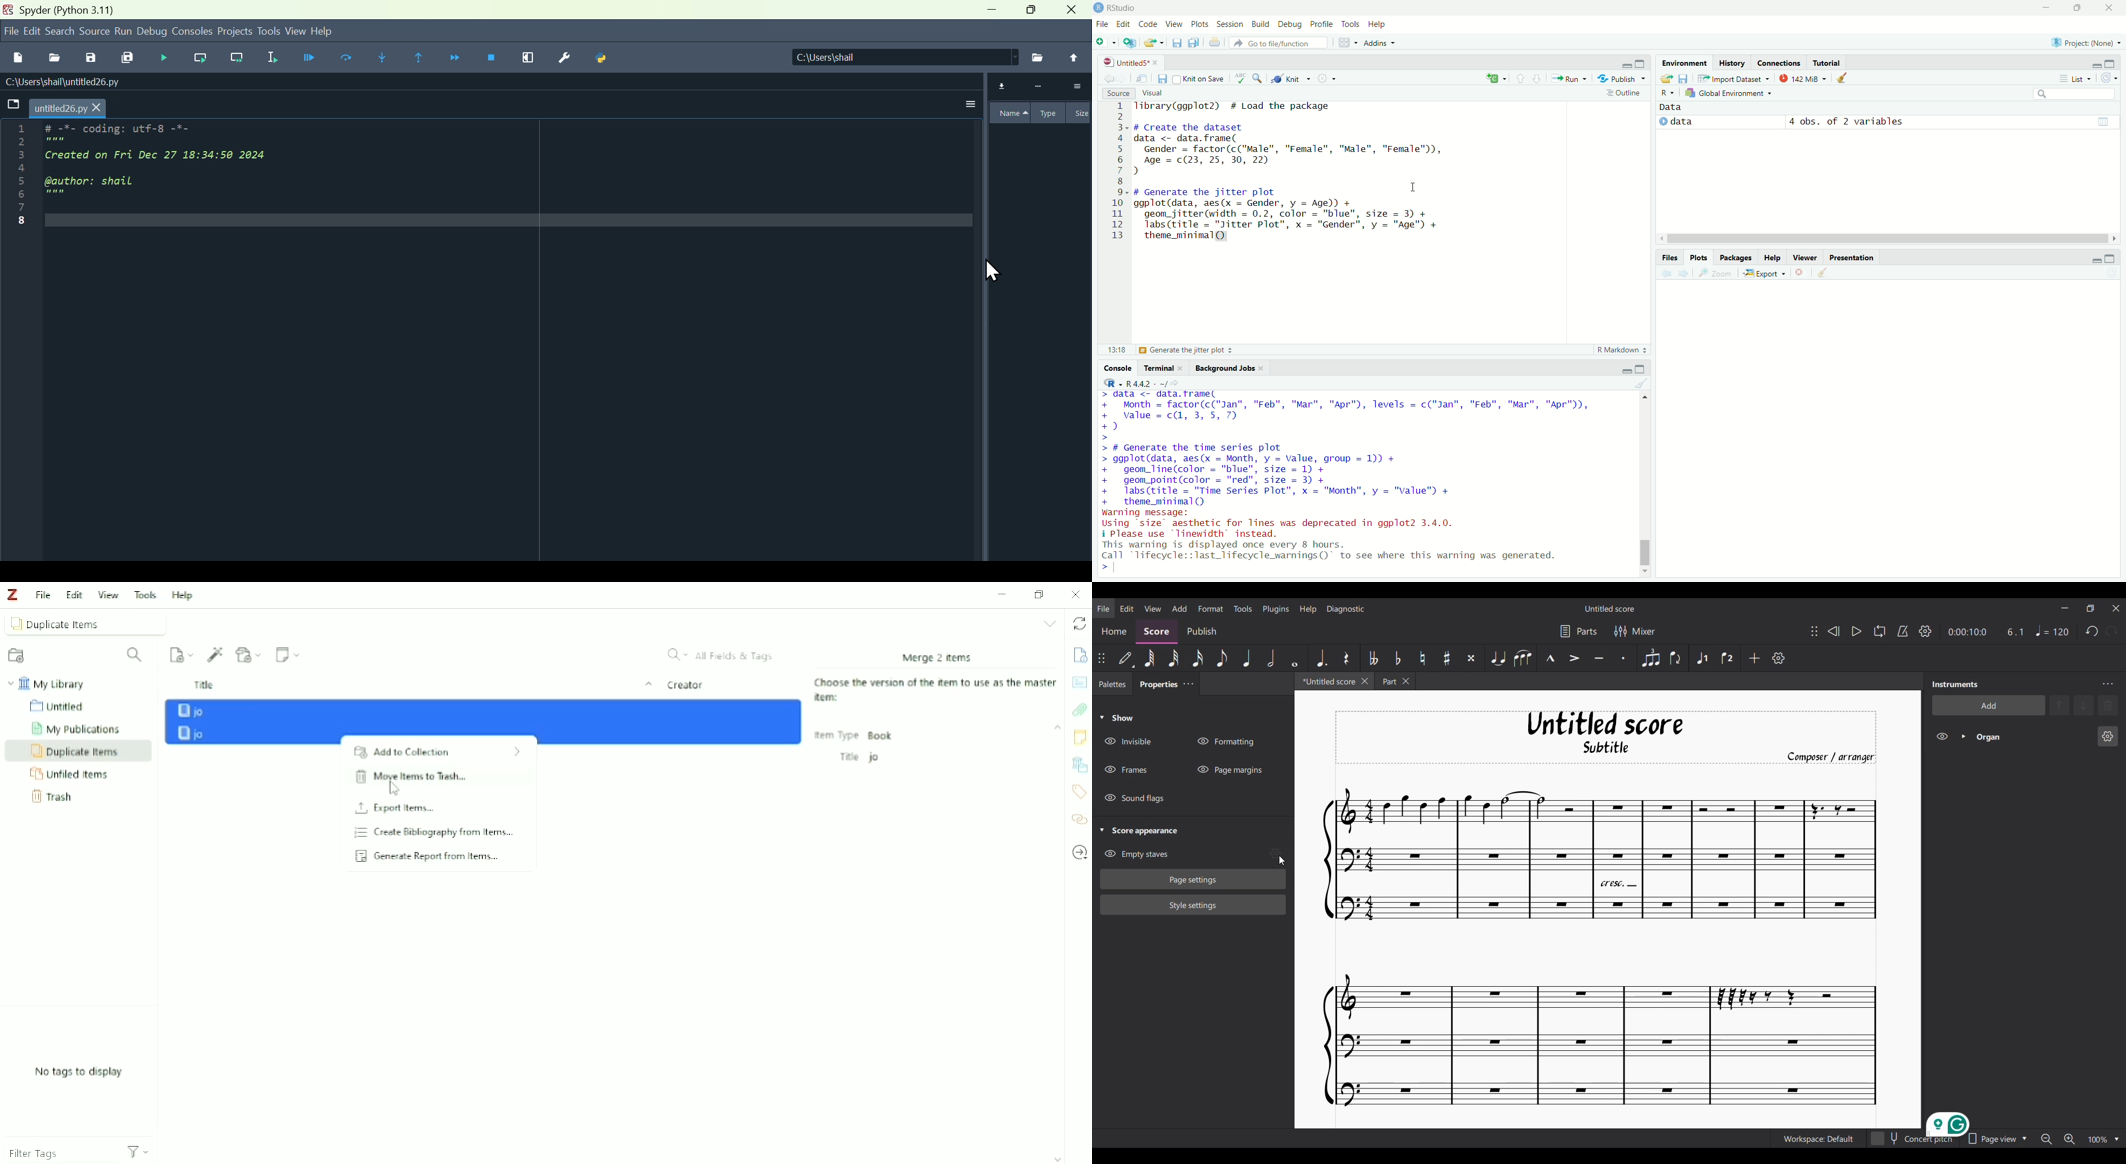 The width and height of the screenshot is (2128, 1176). Describe the element at coordinates (1643, 63) in the screenshot. I see `maximize` at that location.